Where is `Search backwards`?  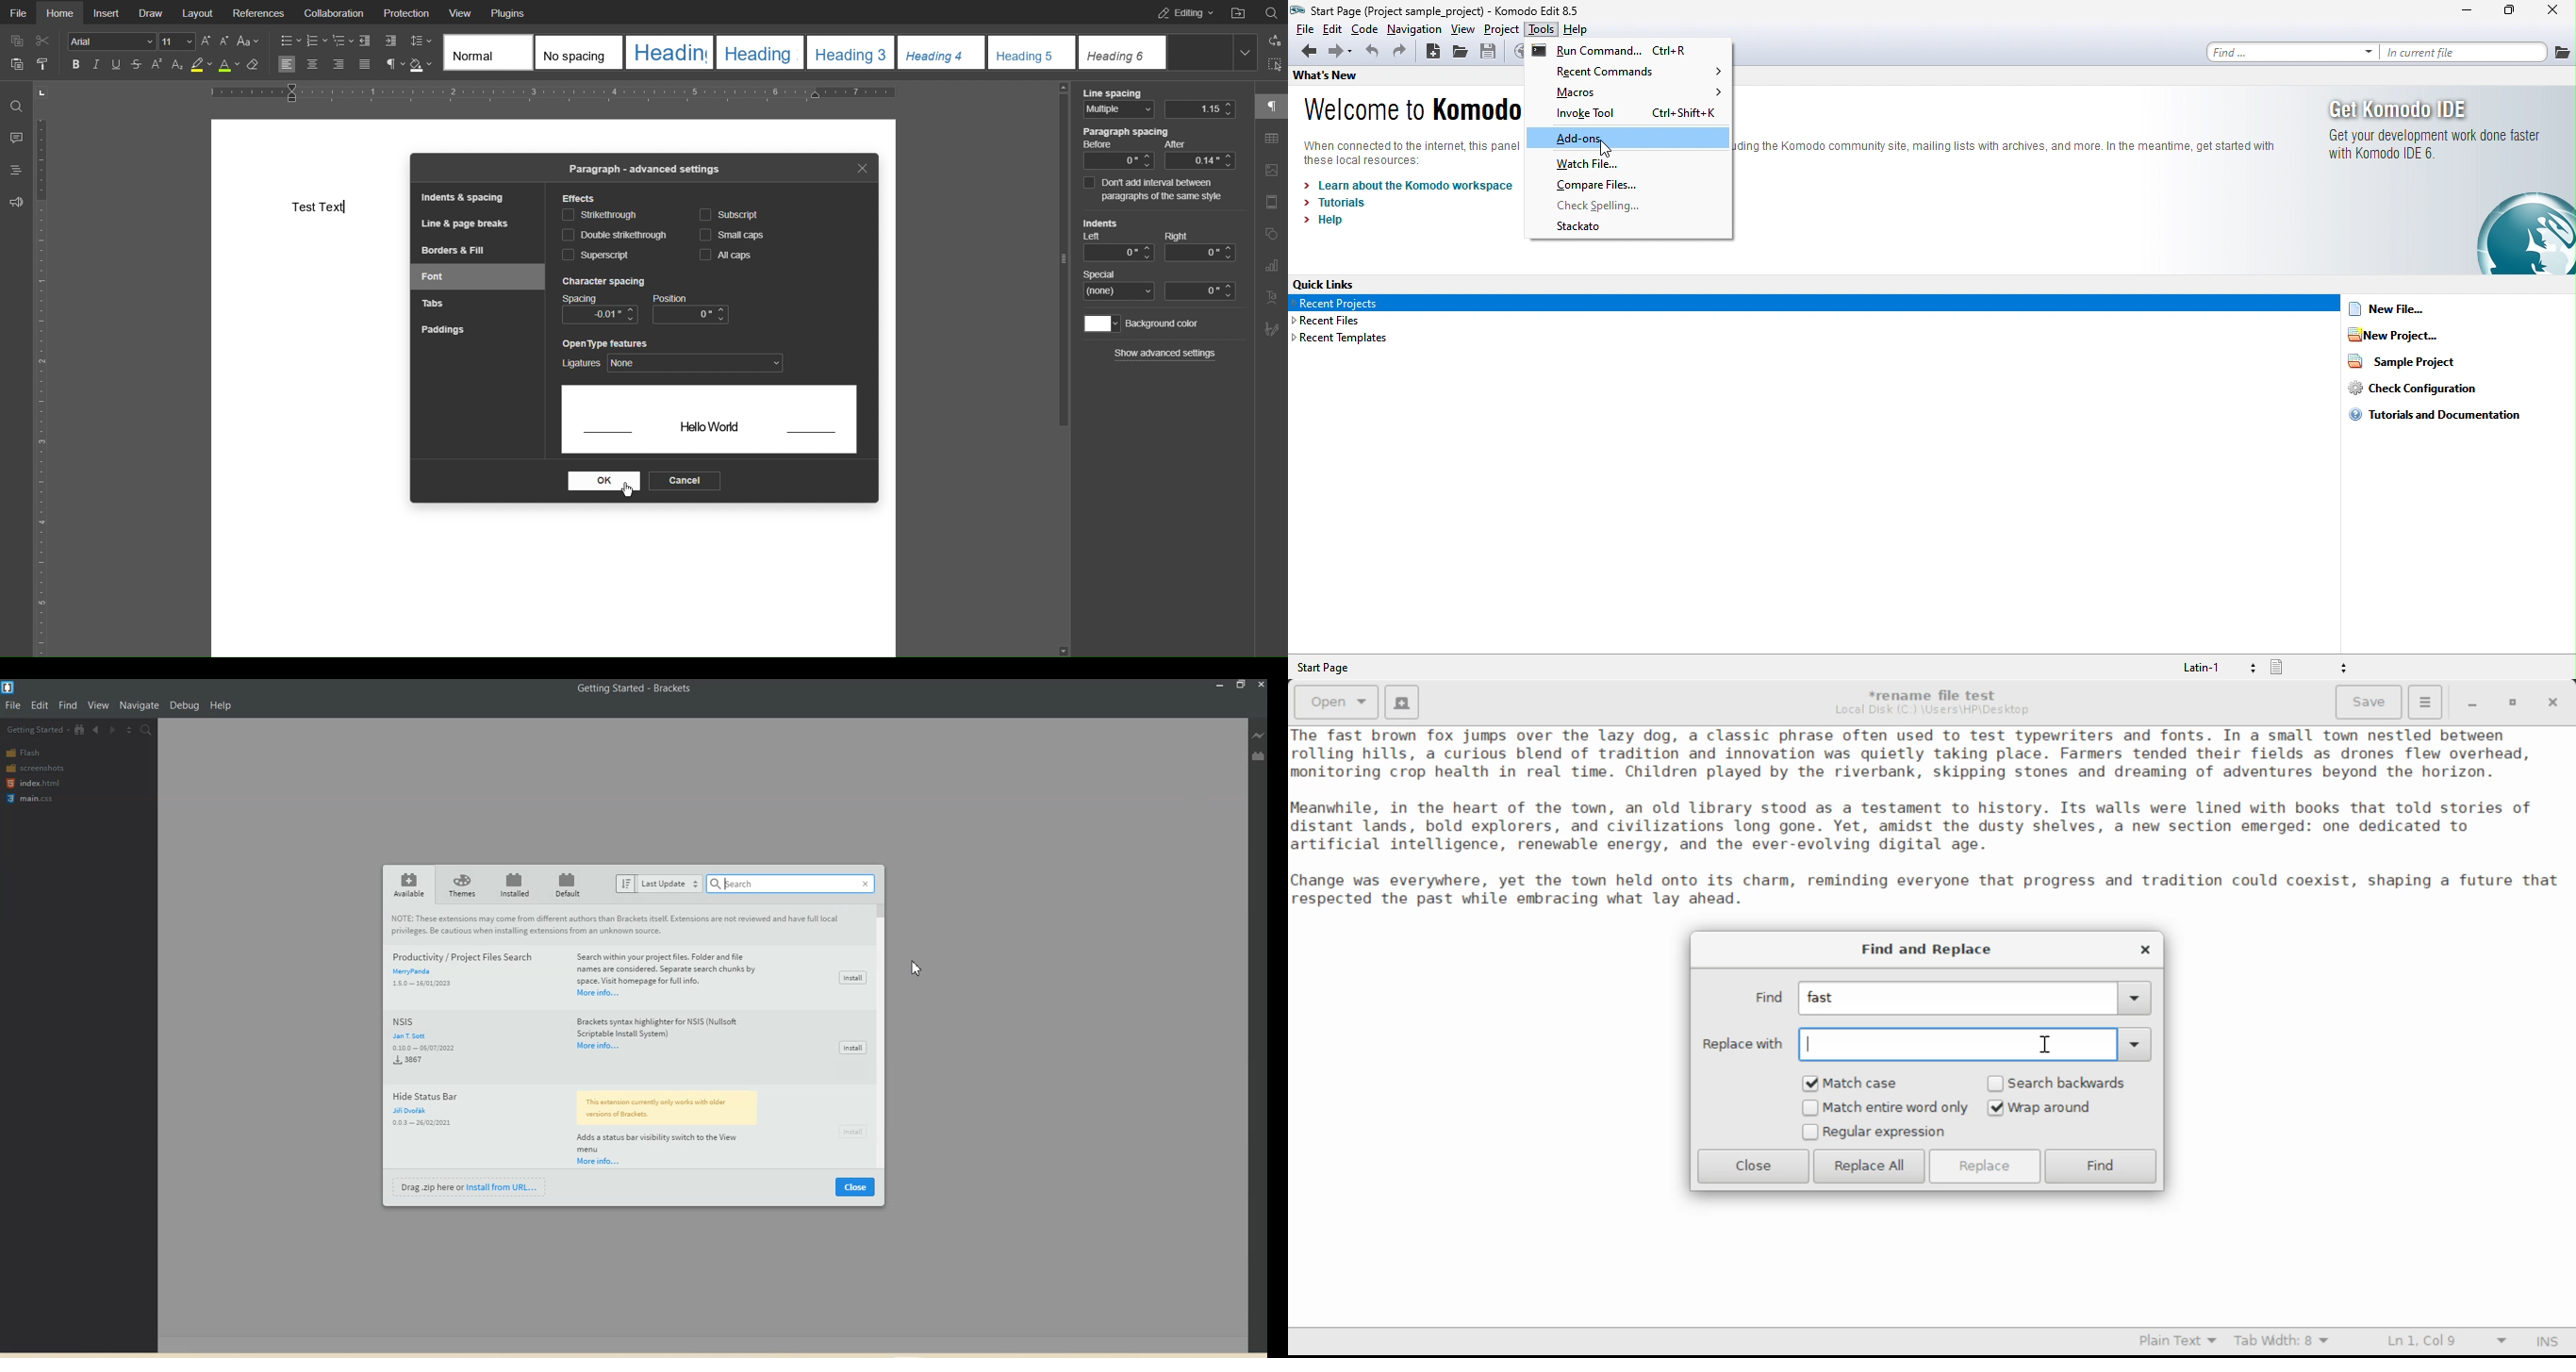
Search backwards is located at coordinates (2061, 1083).